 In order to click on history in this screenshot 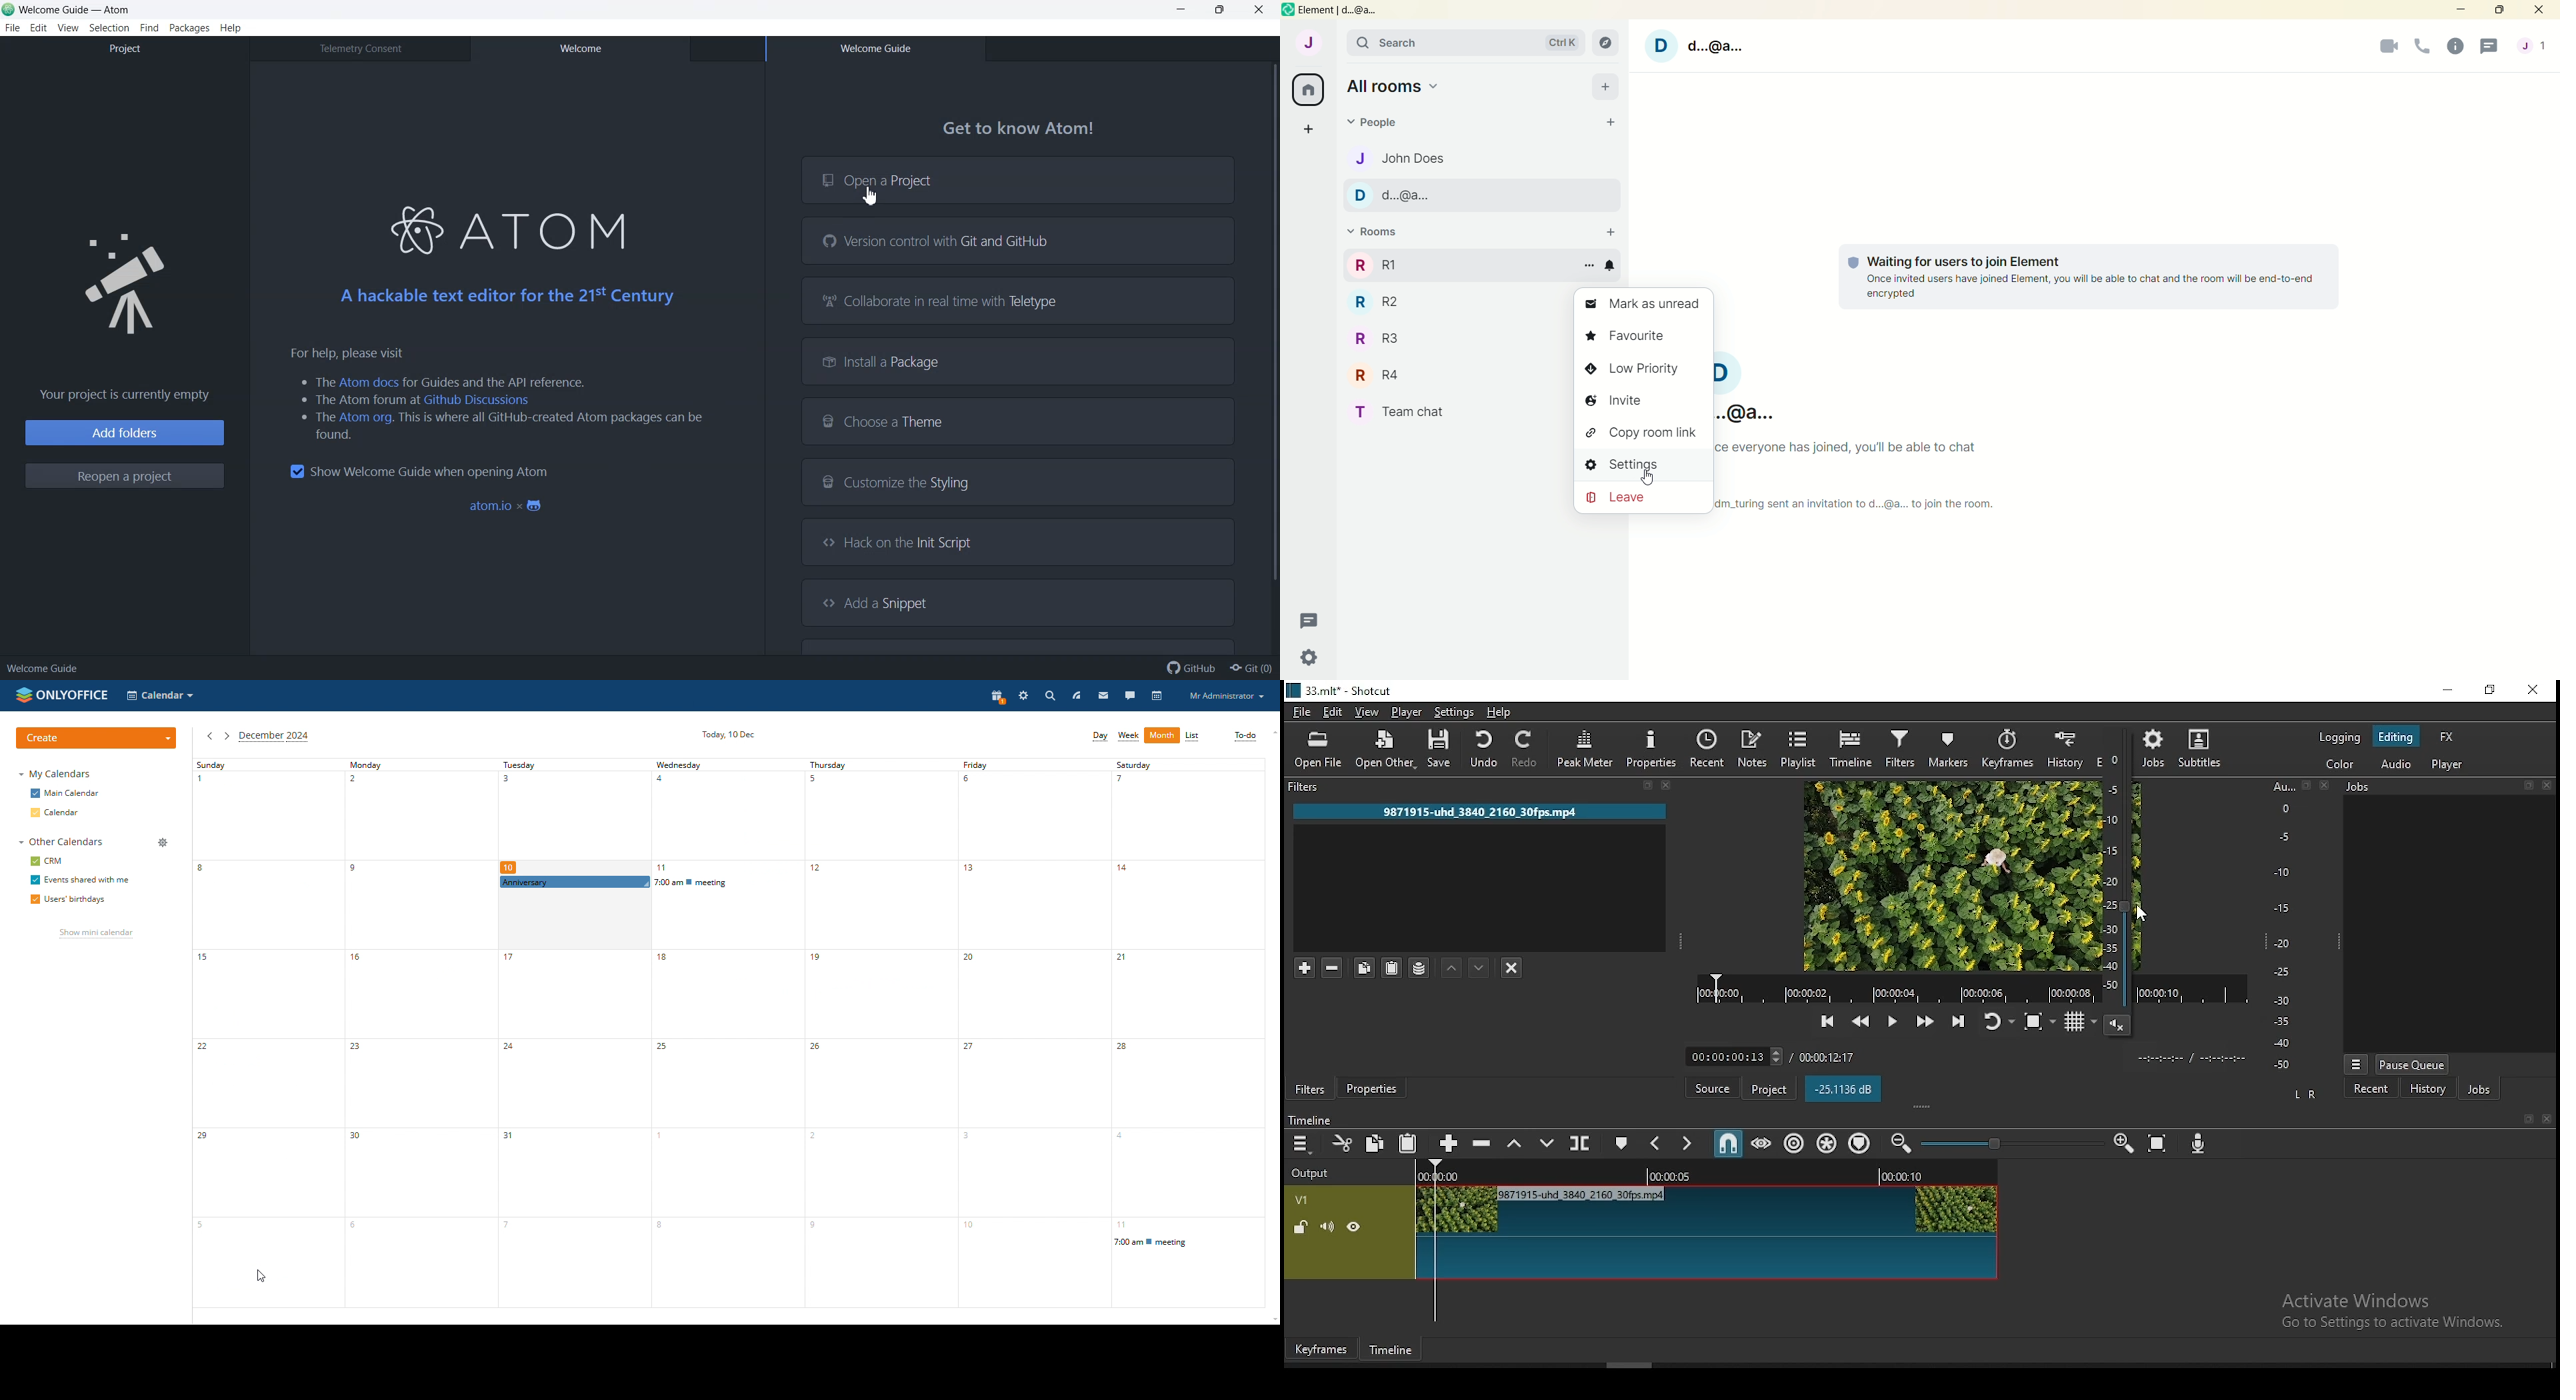, I will do `click(2064, 748)`.